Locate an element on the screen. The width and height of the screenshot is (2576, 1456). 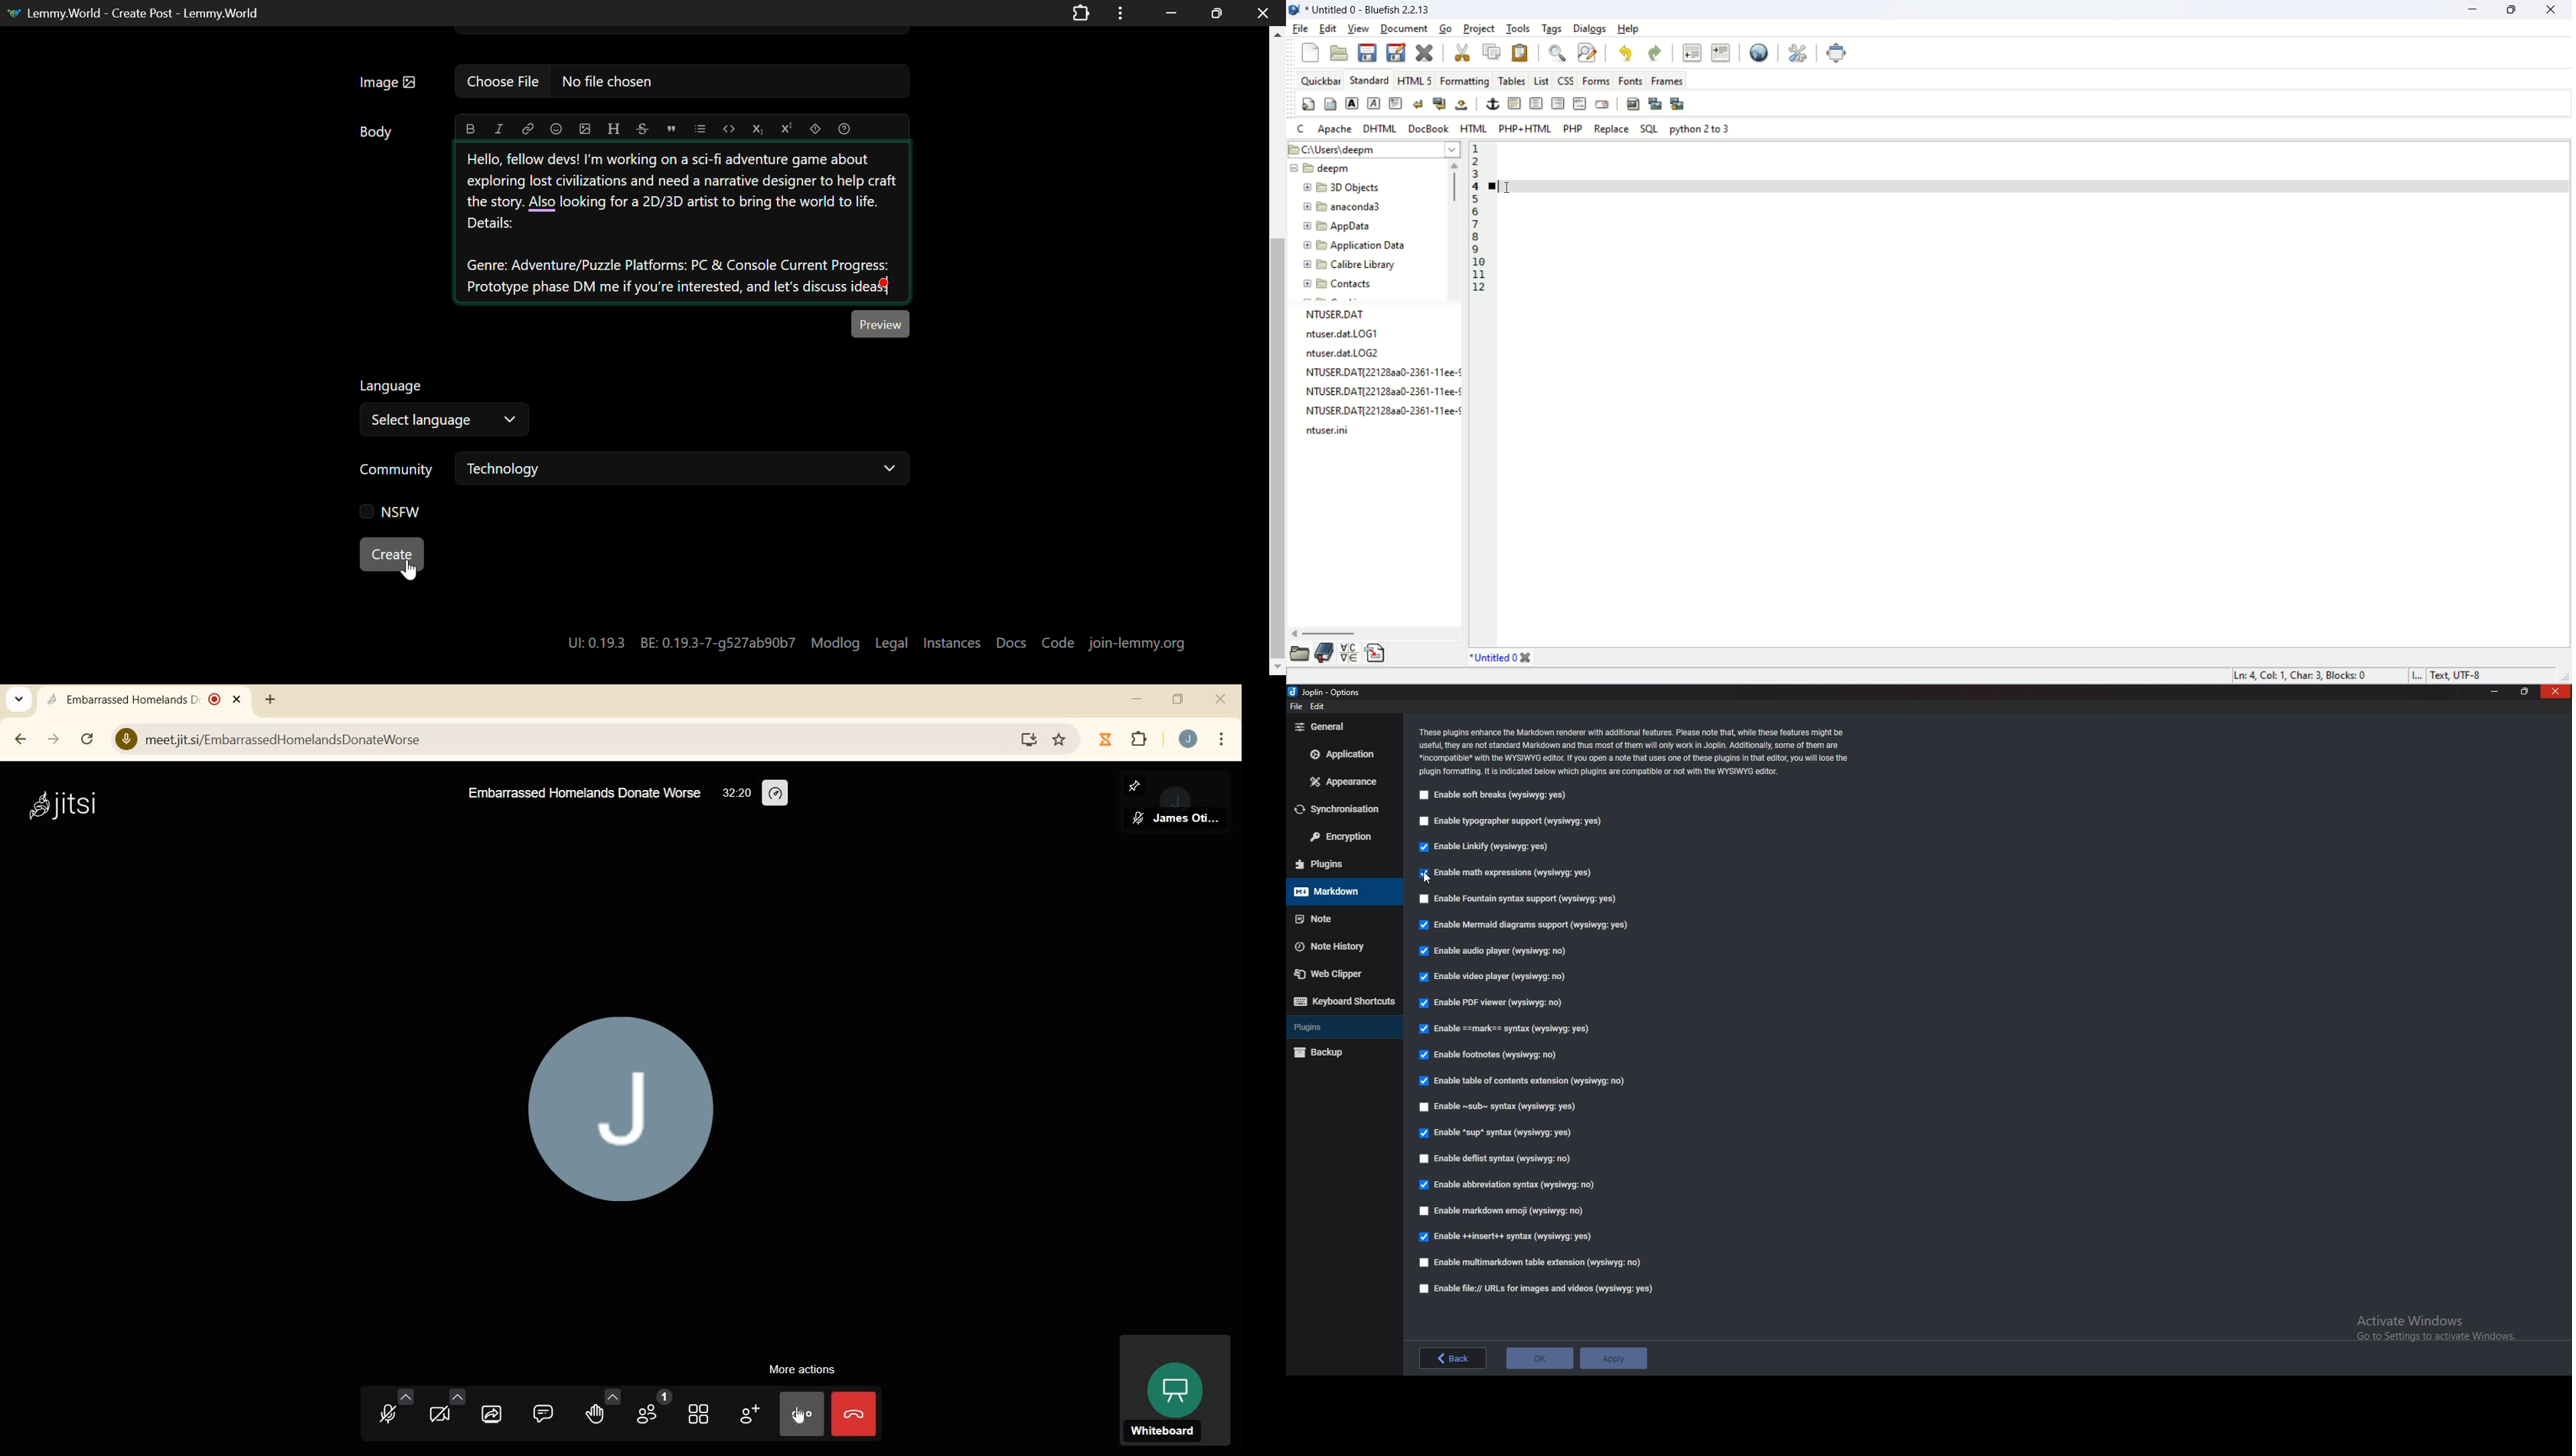
undo is located at coordinates (1624, 54).